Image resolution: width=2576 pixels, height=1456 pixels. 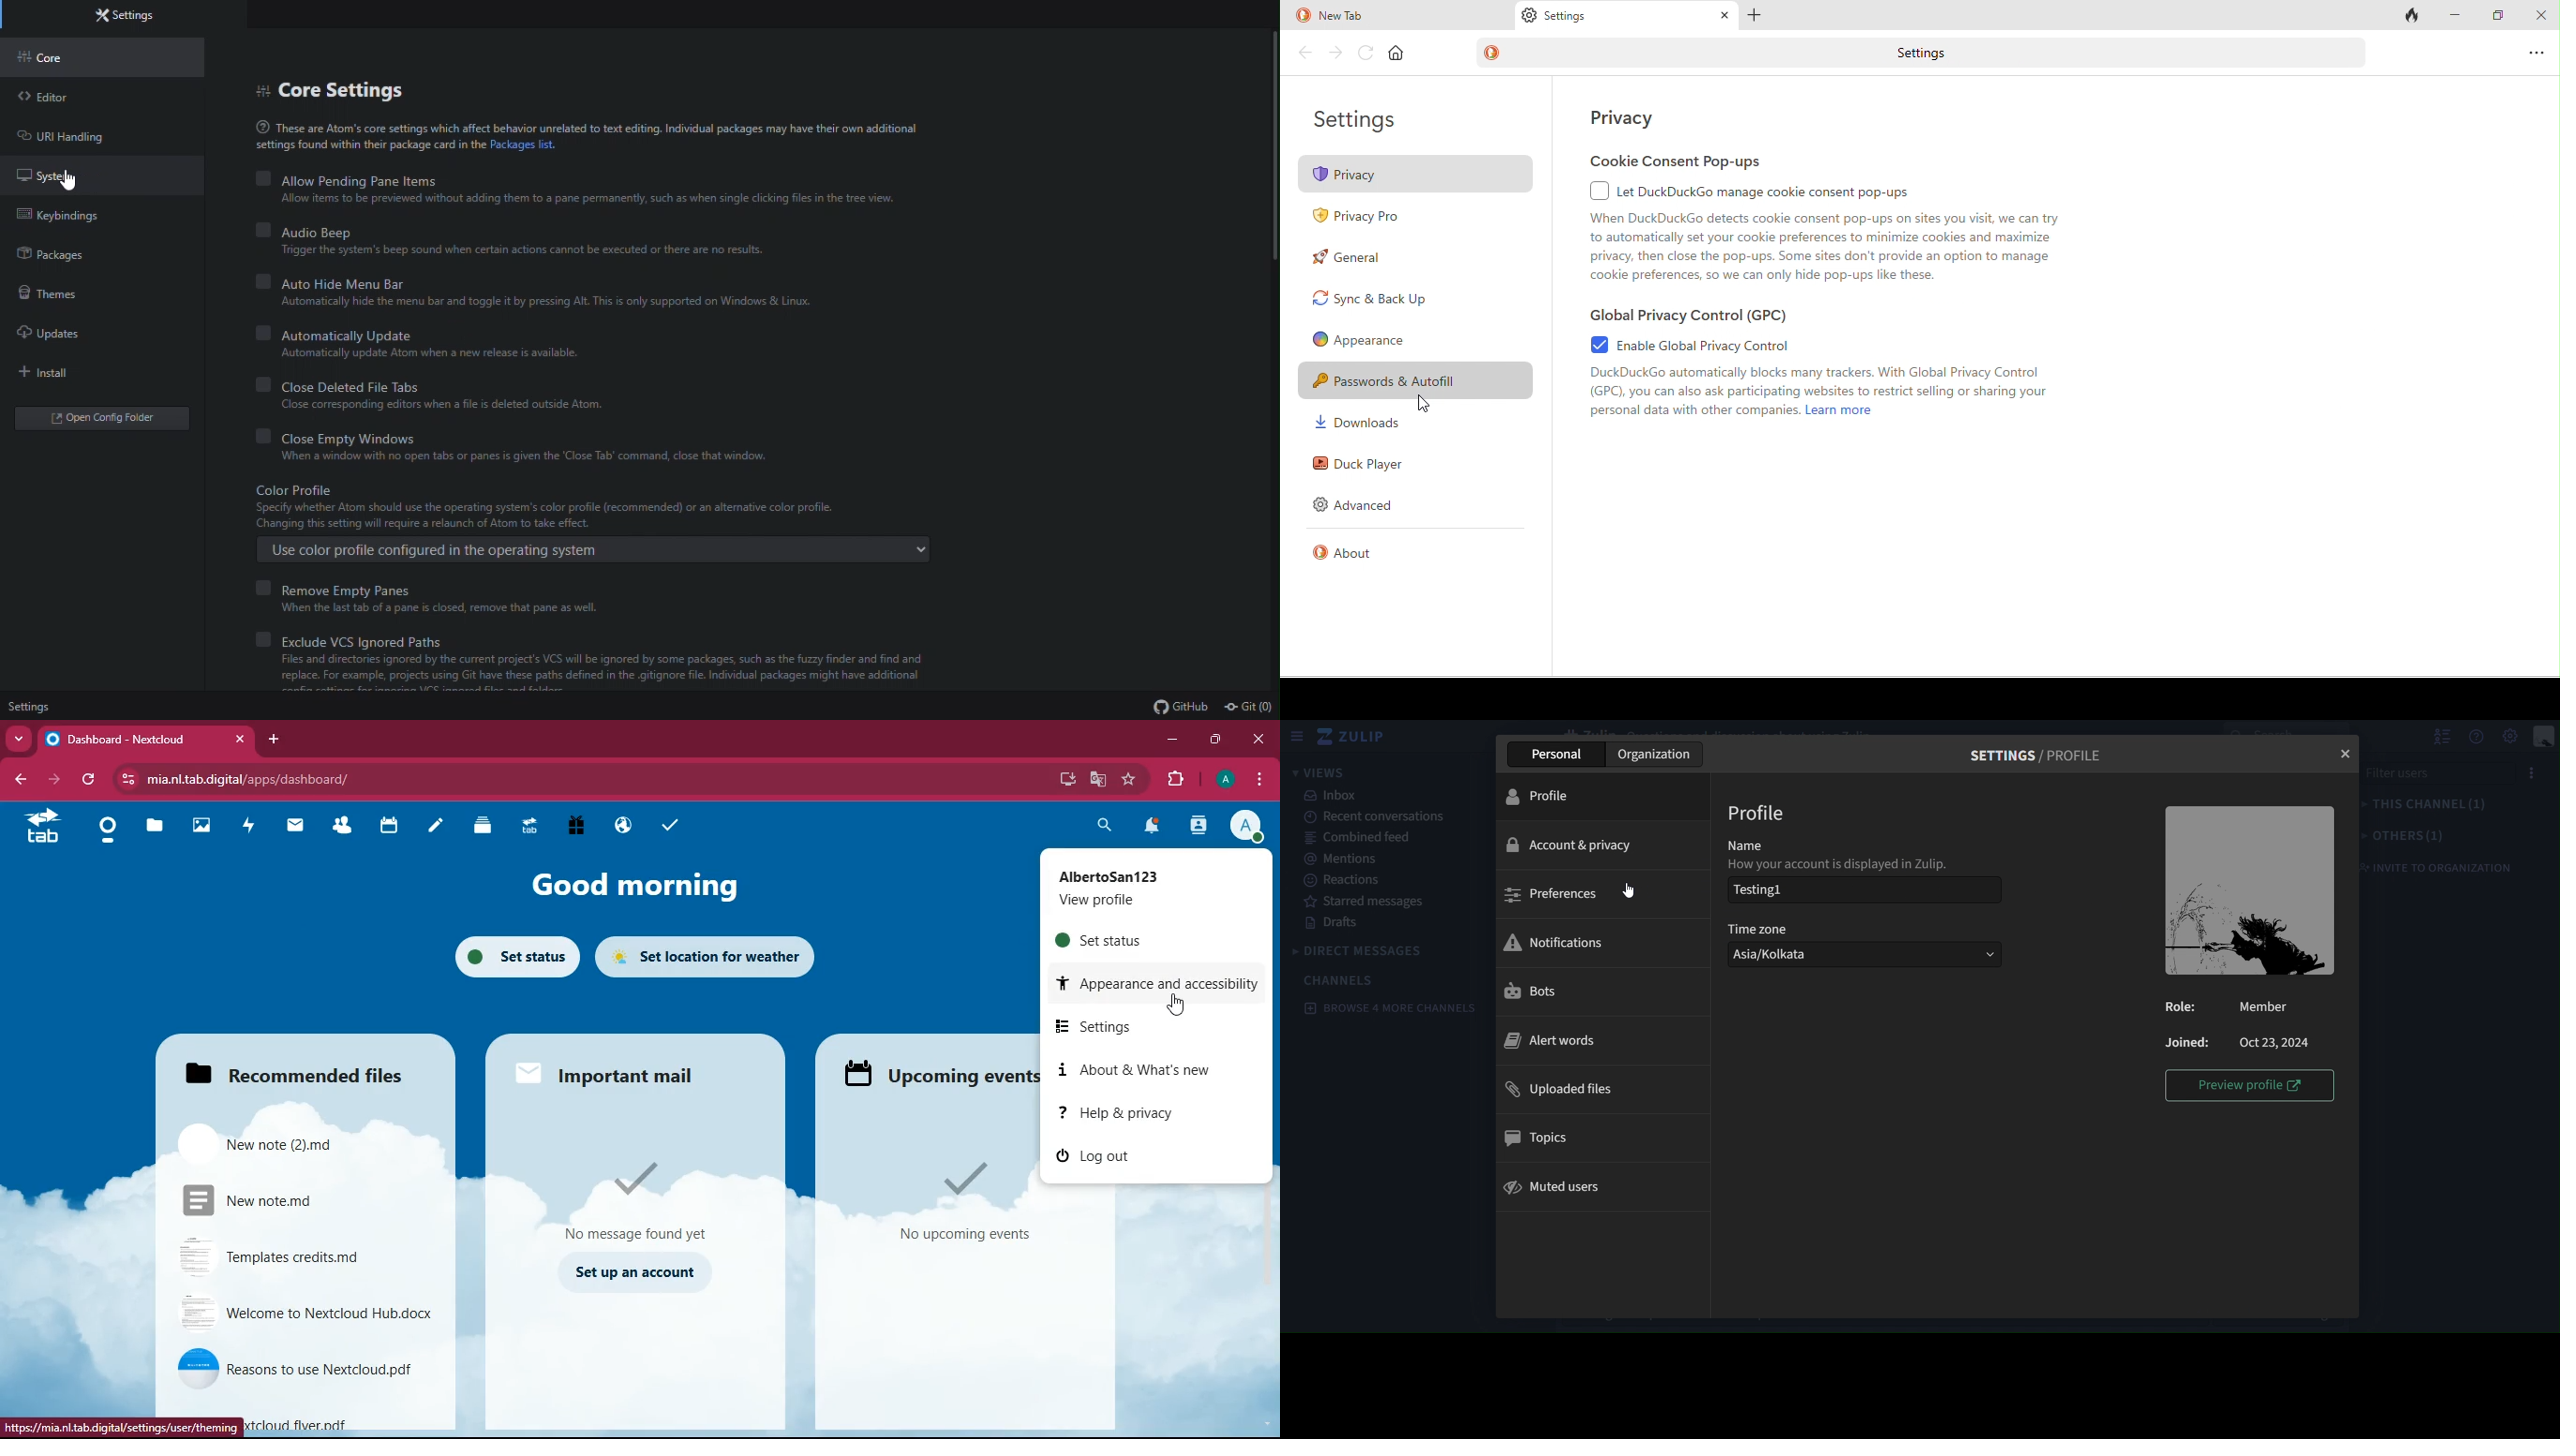 I want to click on Audio Beep, so click(x=306, y=232).